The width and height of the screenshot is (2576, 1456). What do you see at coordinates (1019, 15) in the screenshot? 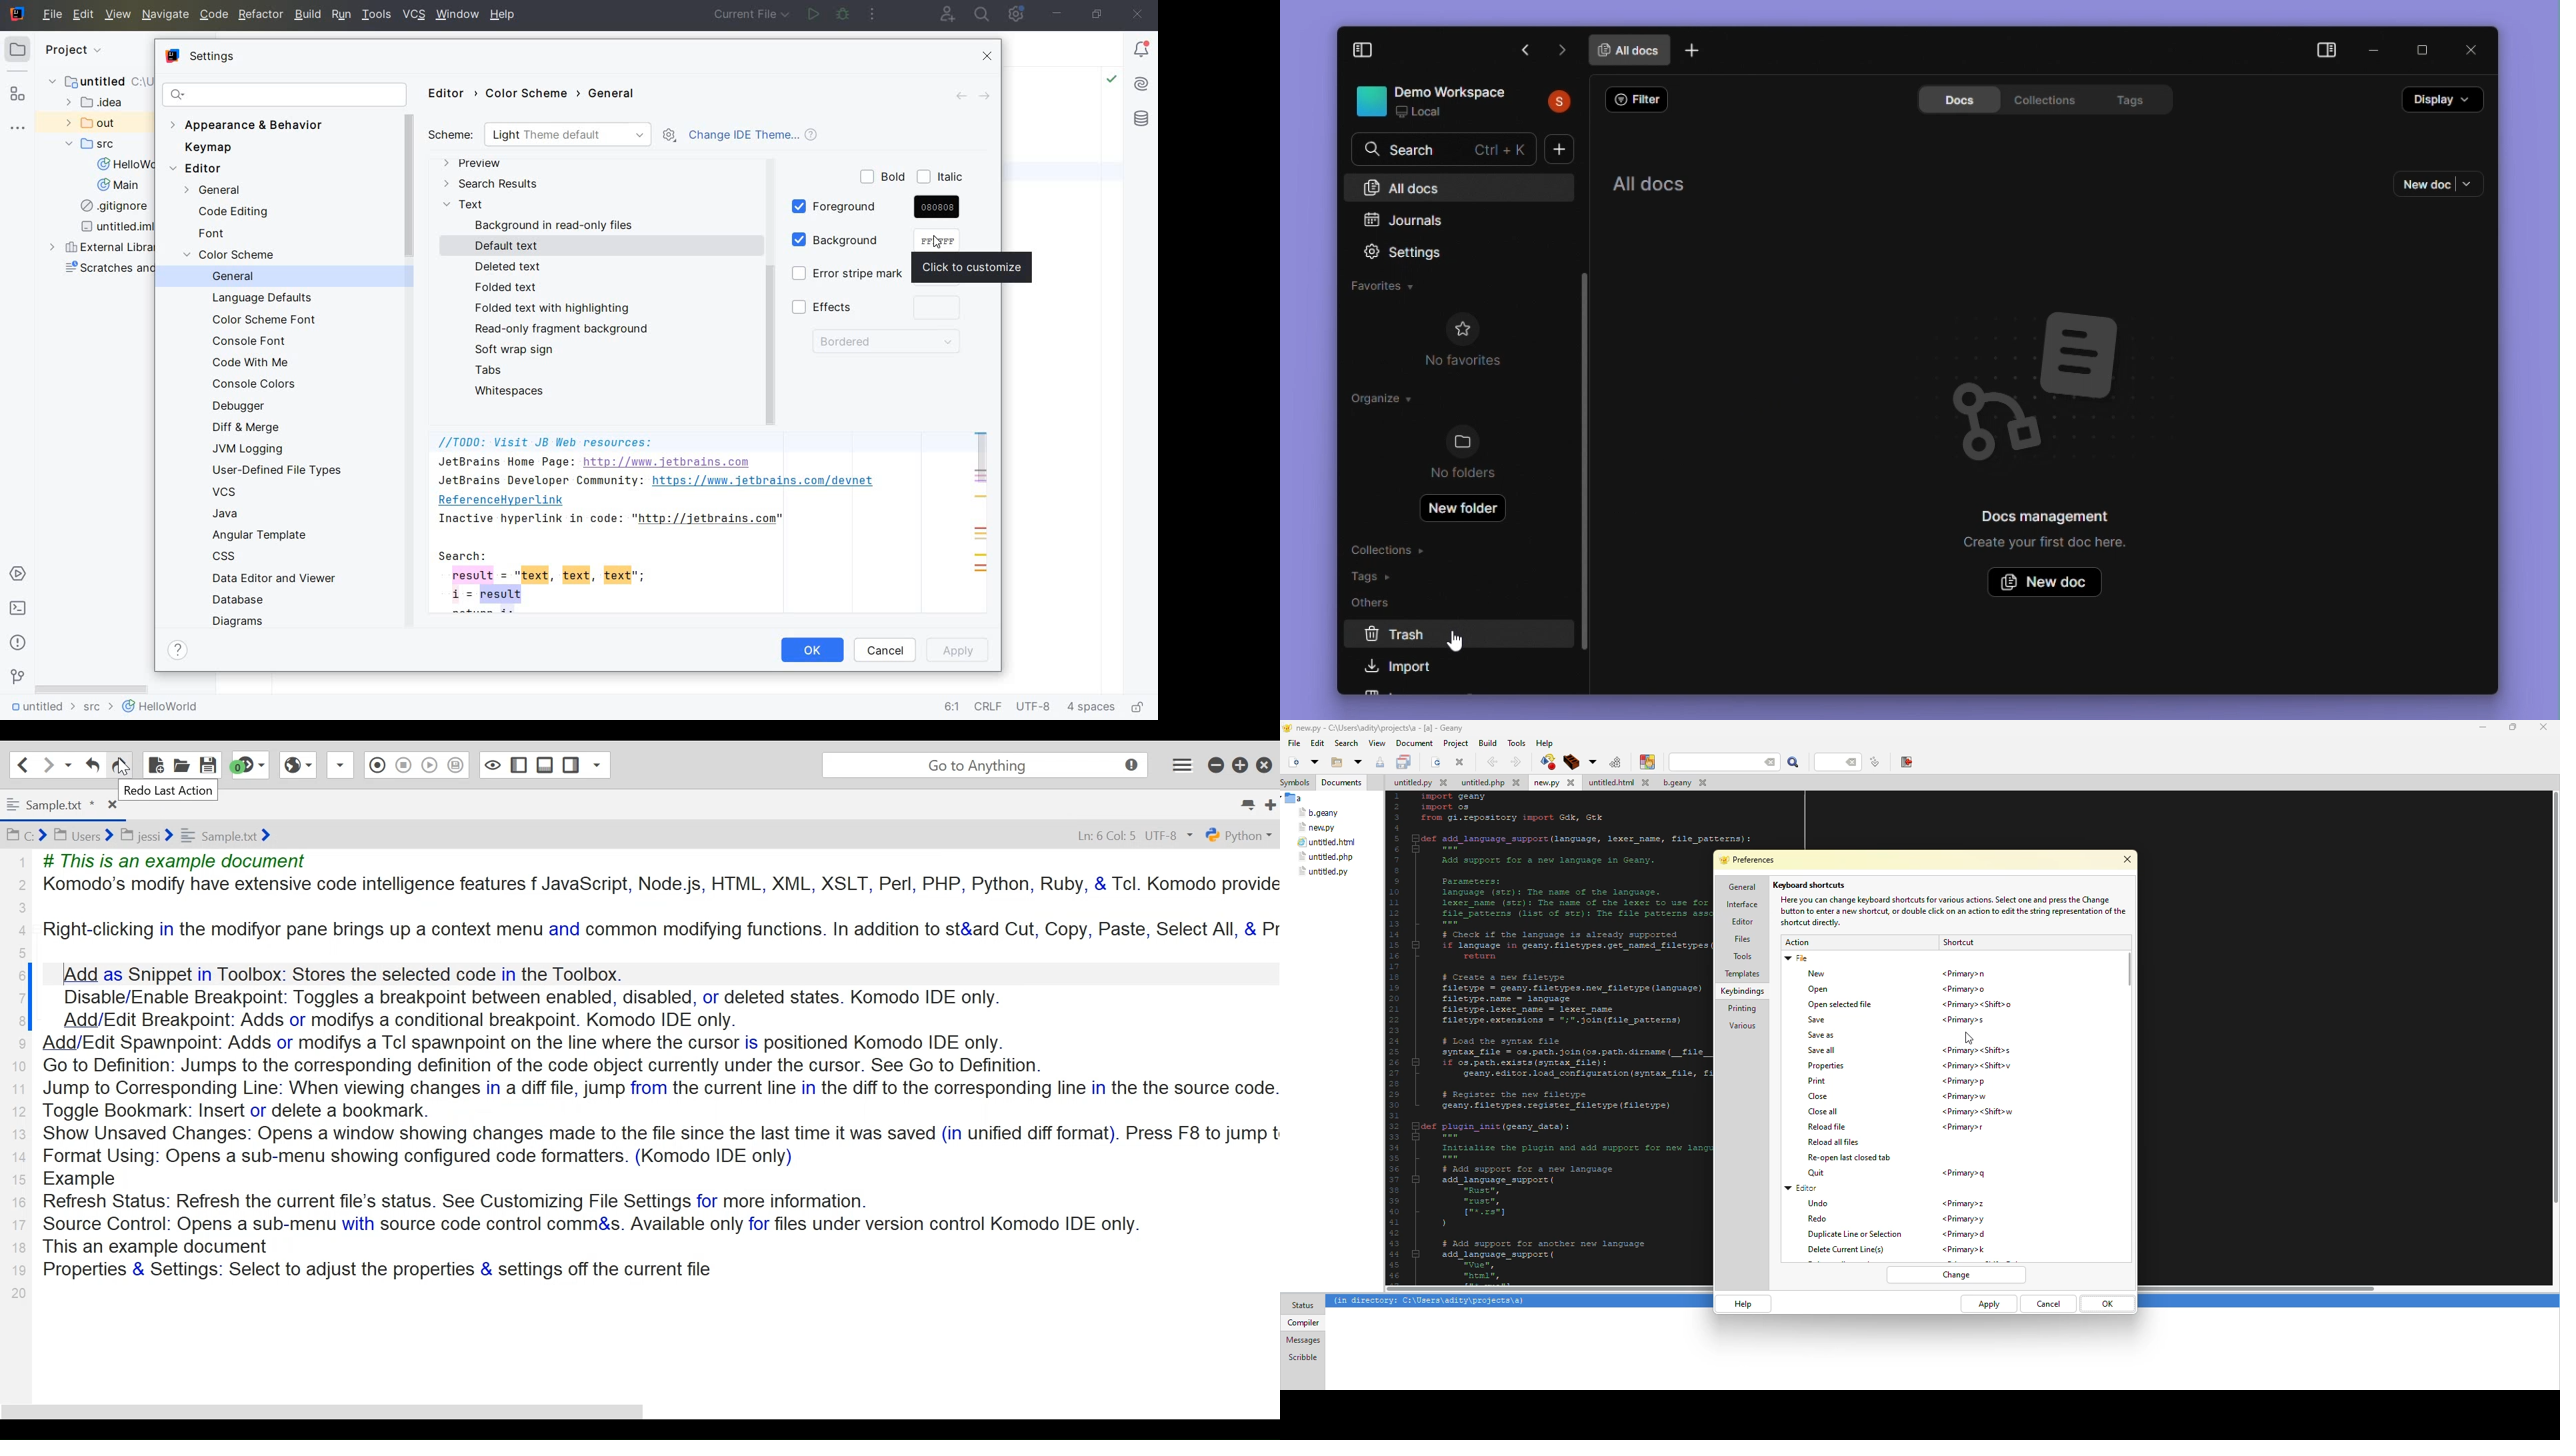
I see `IDE and Project Settings` at bounding box center [1019, 15].